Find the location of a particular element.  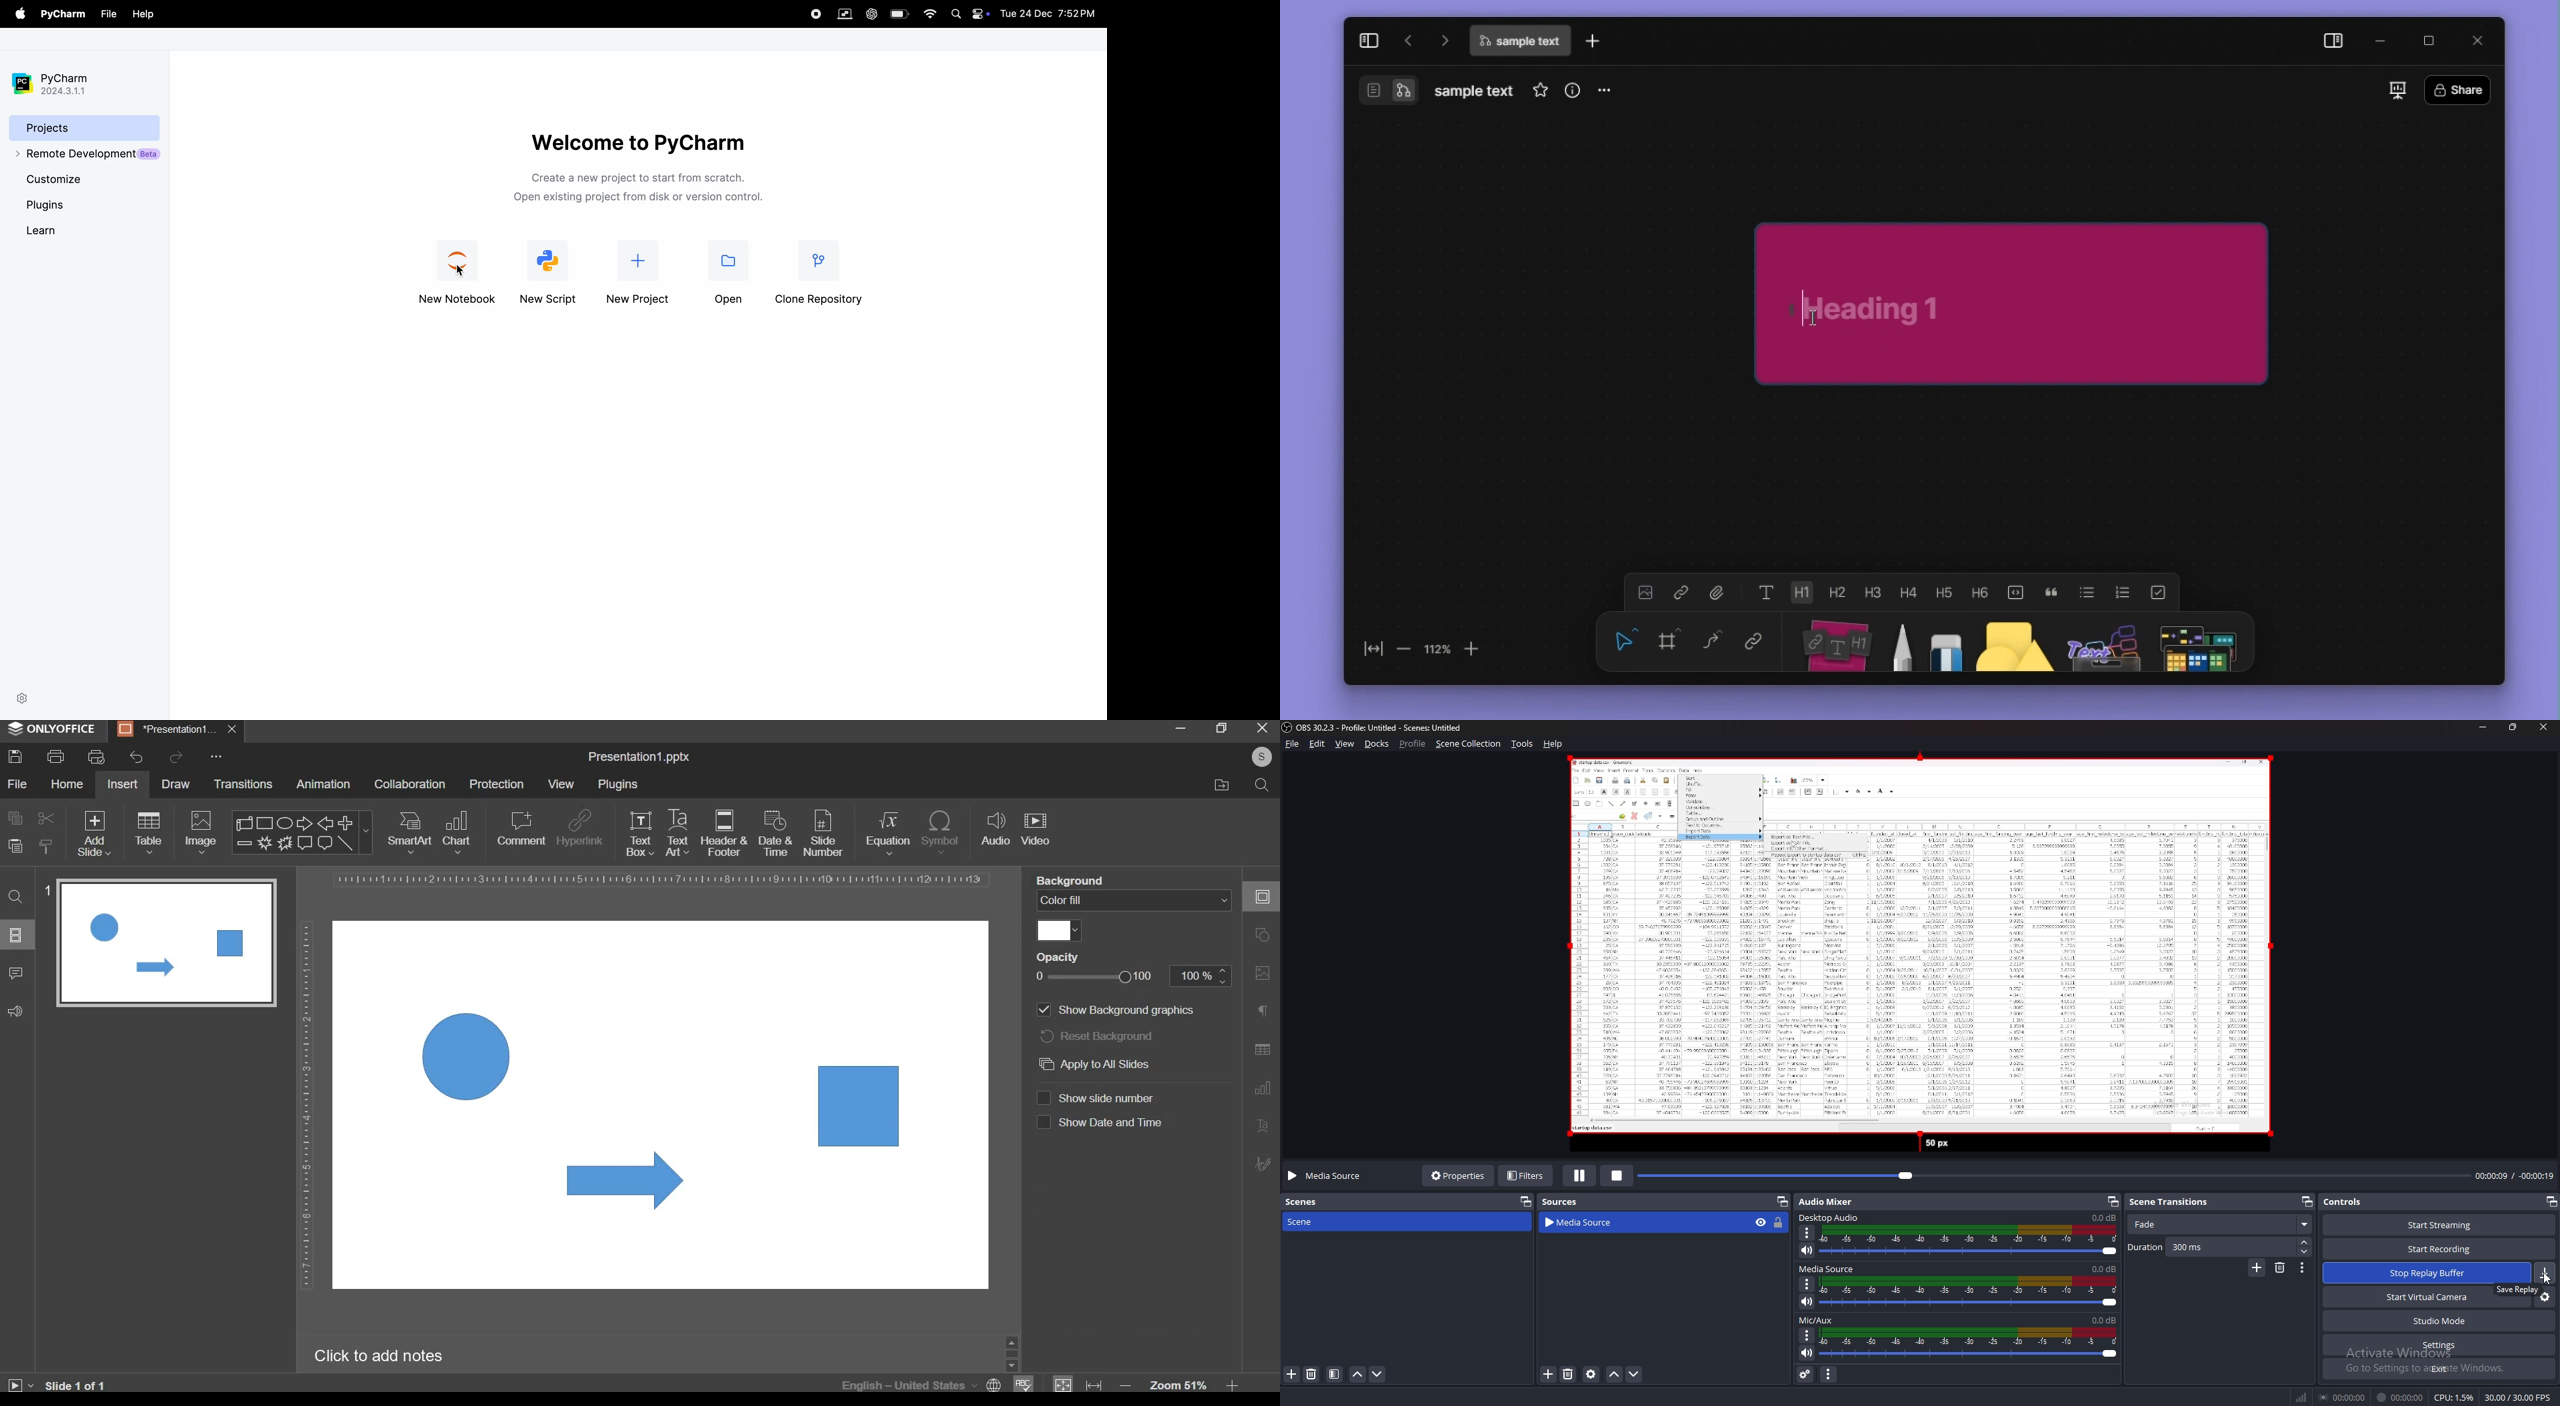

30.00 / 30.00 FPS is located at coordinates (2518, 1398).